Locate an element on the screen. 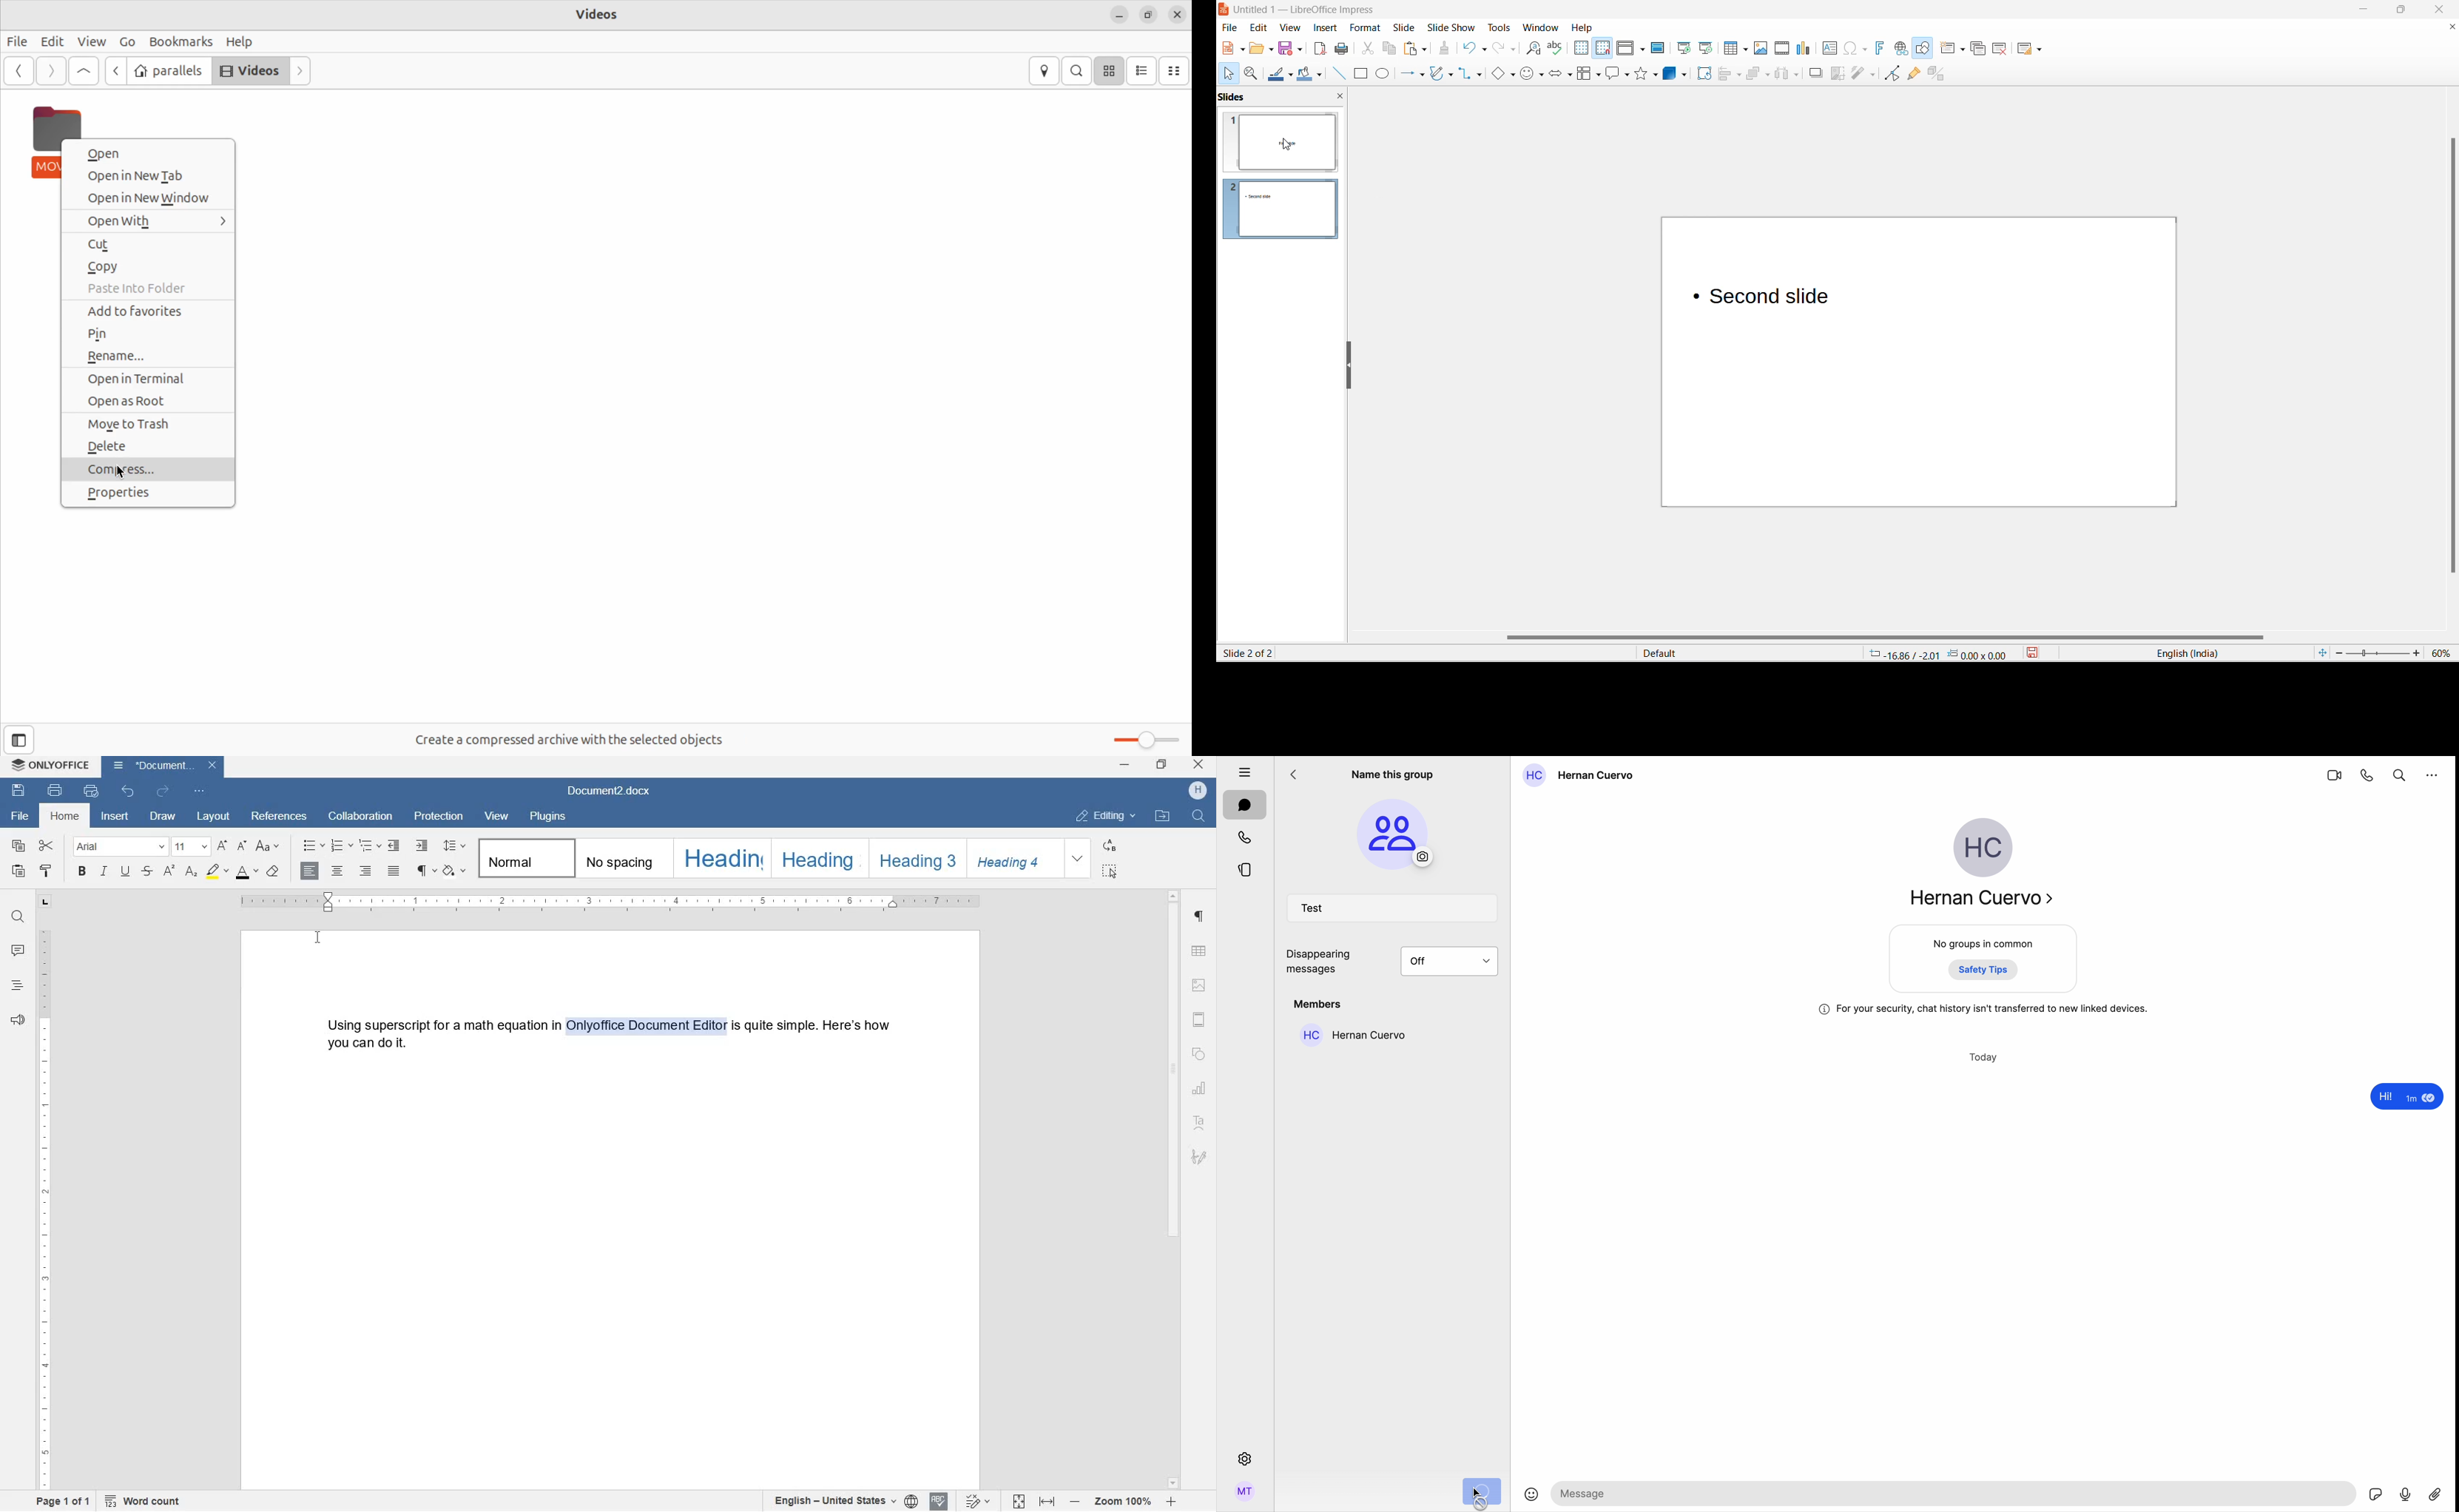  normal is located at coordinates (524, 859).